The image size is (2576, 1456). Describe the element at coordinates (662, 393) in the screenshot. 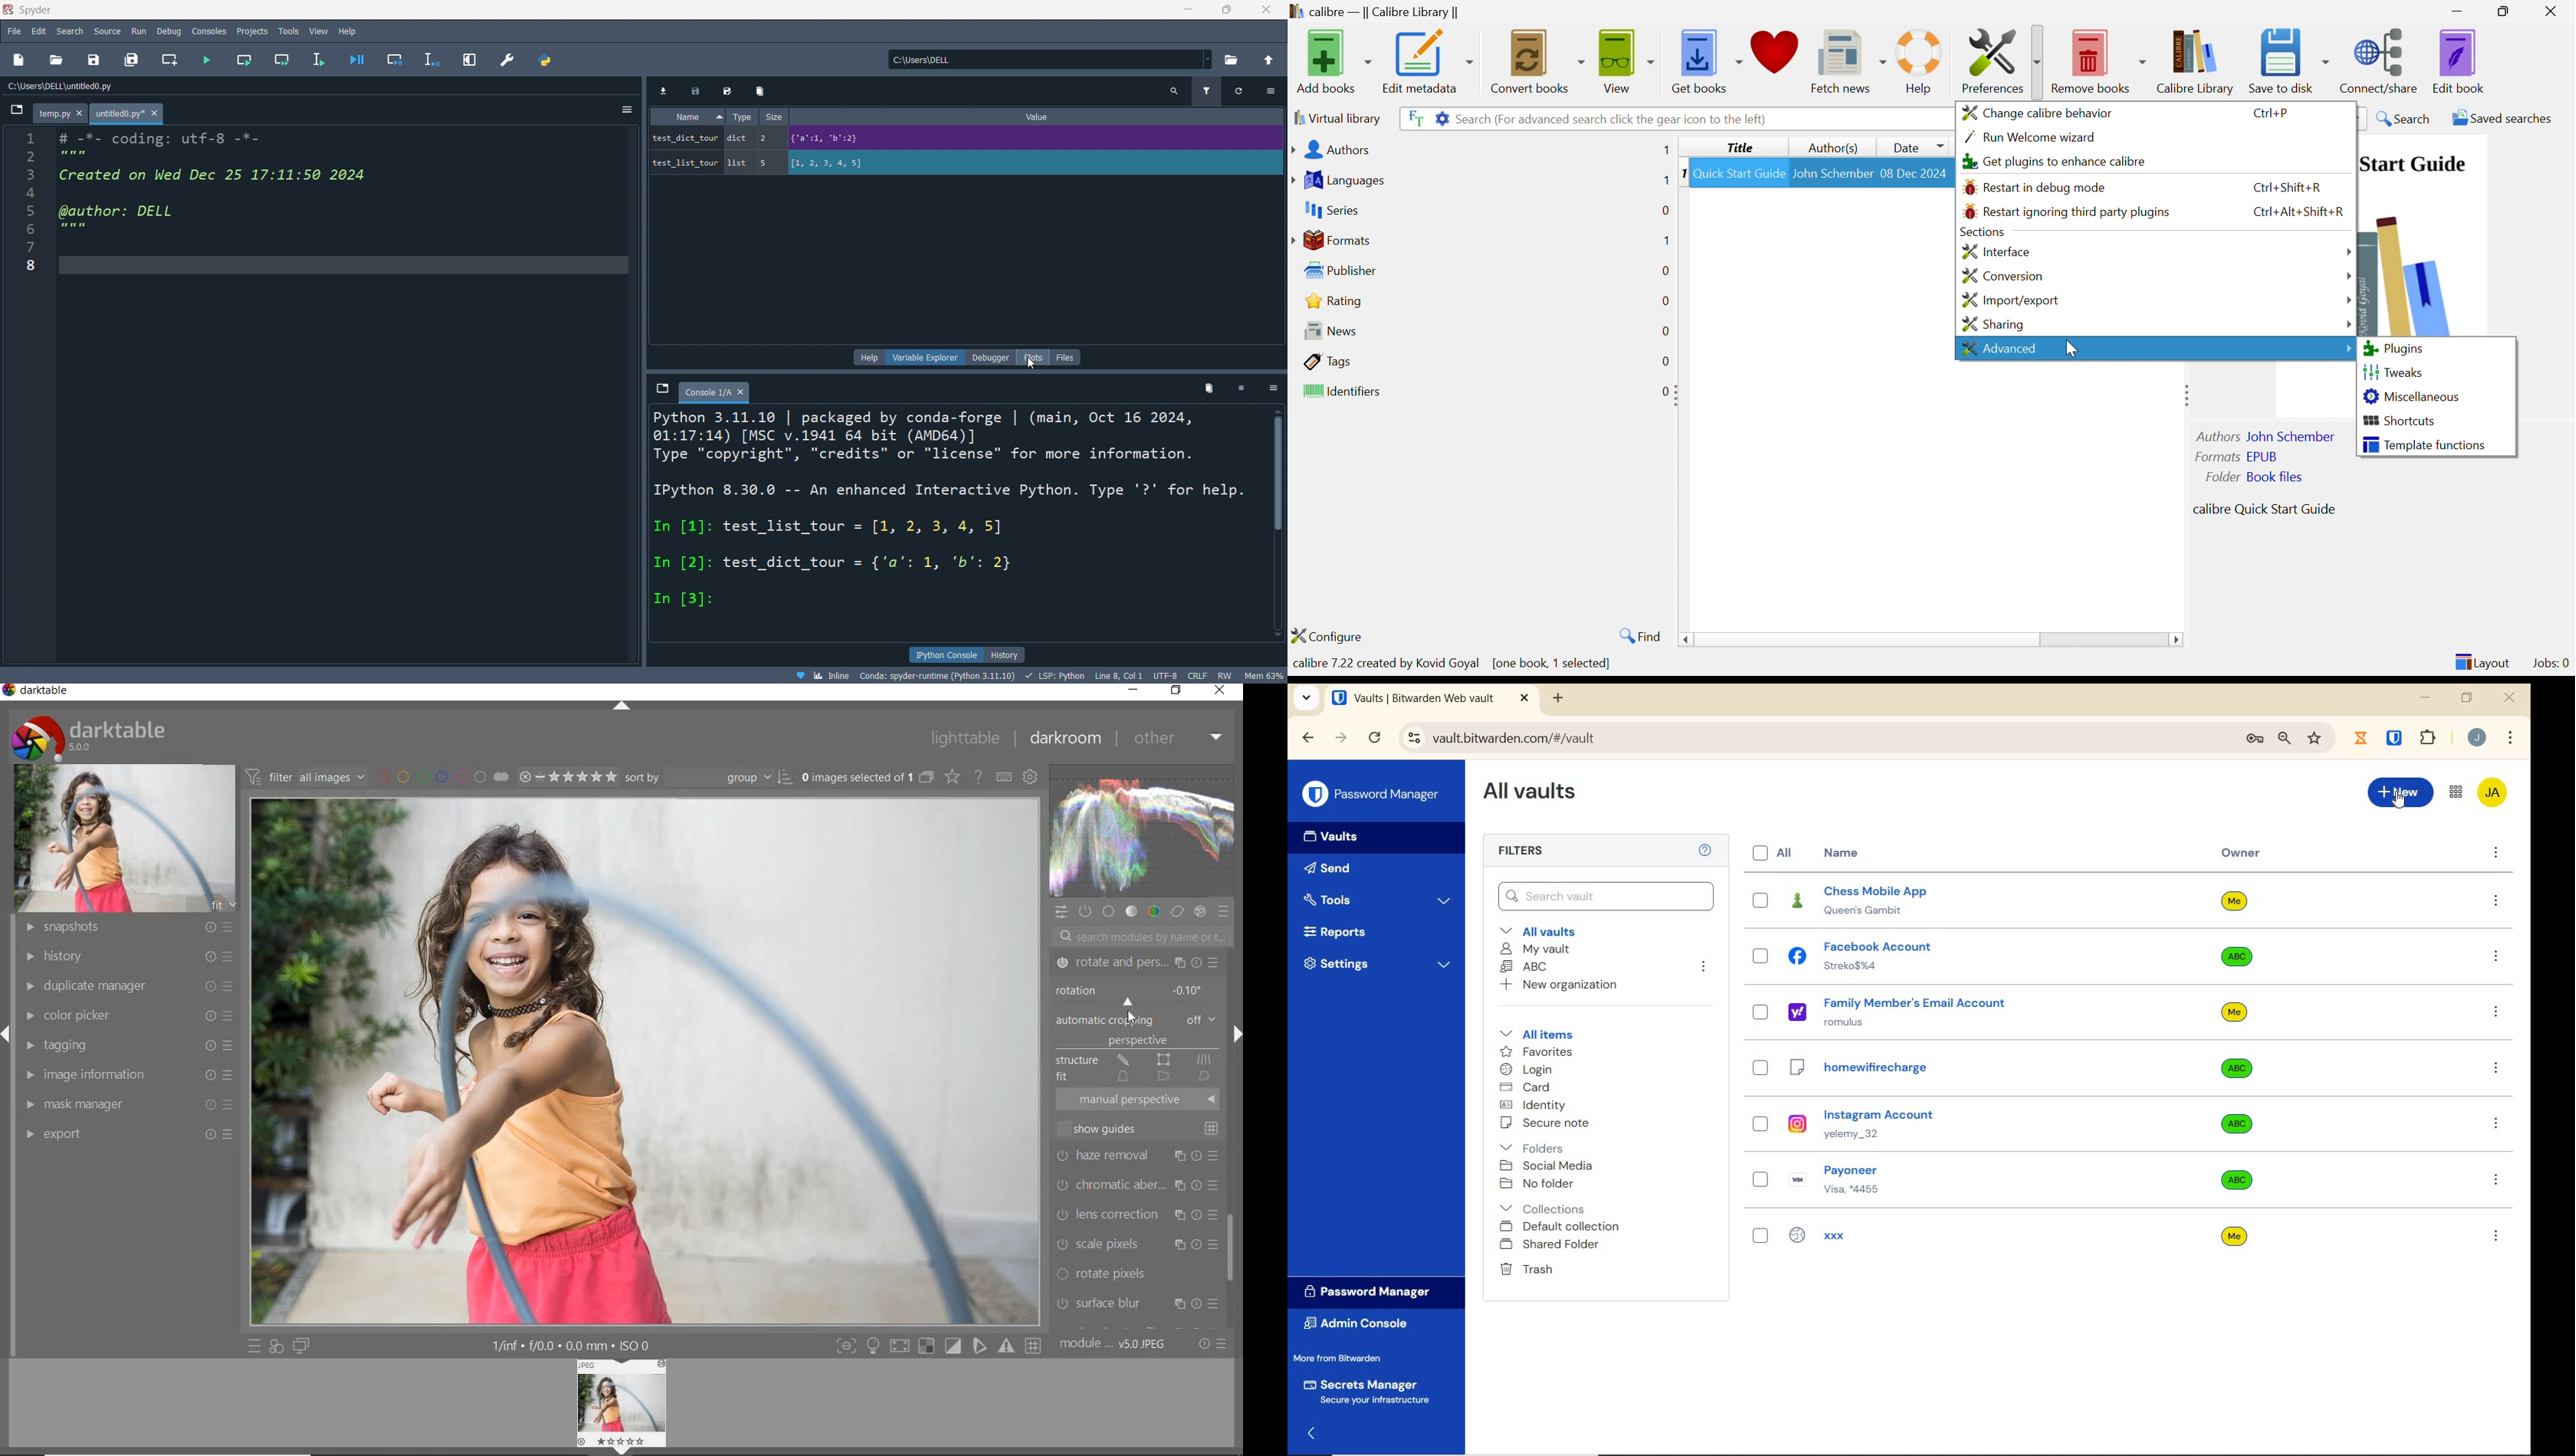

I see `browse tabs` at that location.